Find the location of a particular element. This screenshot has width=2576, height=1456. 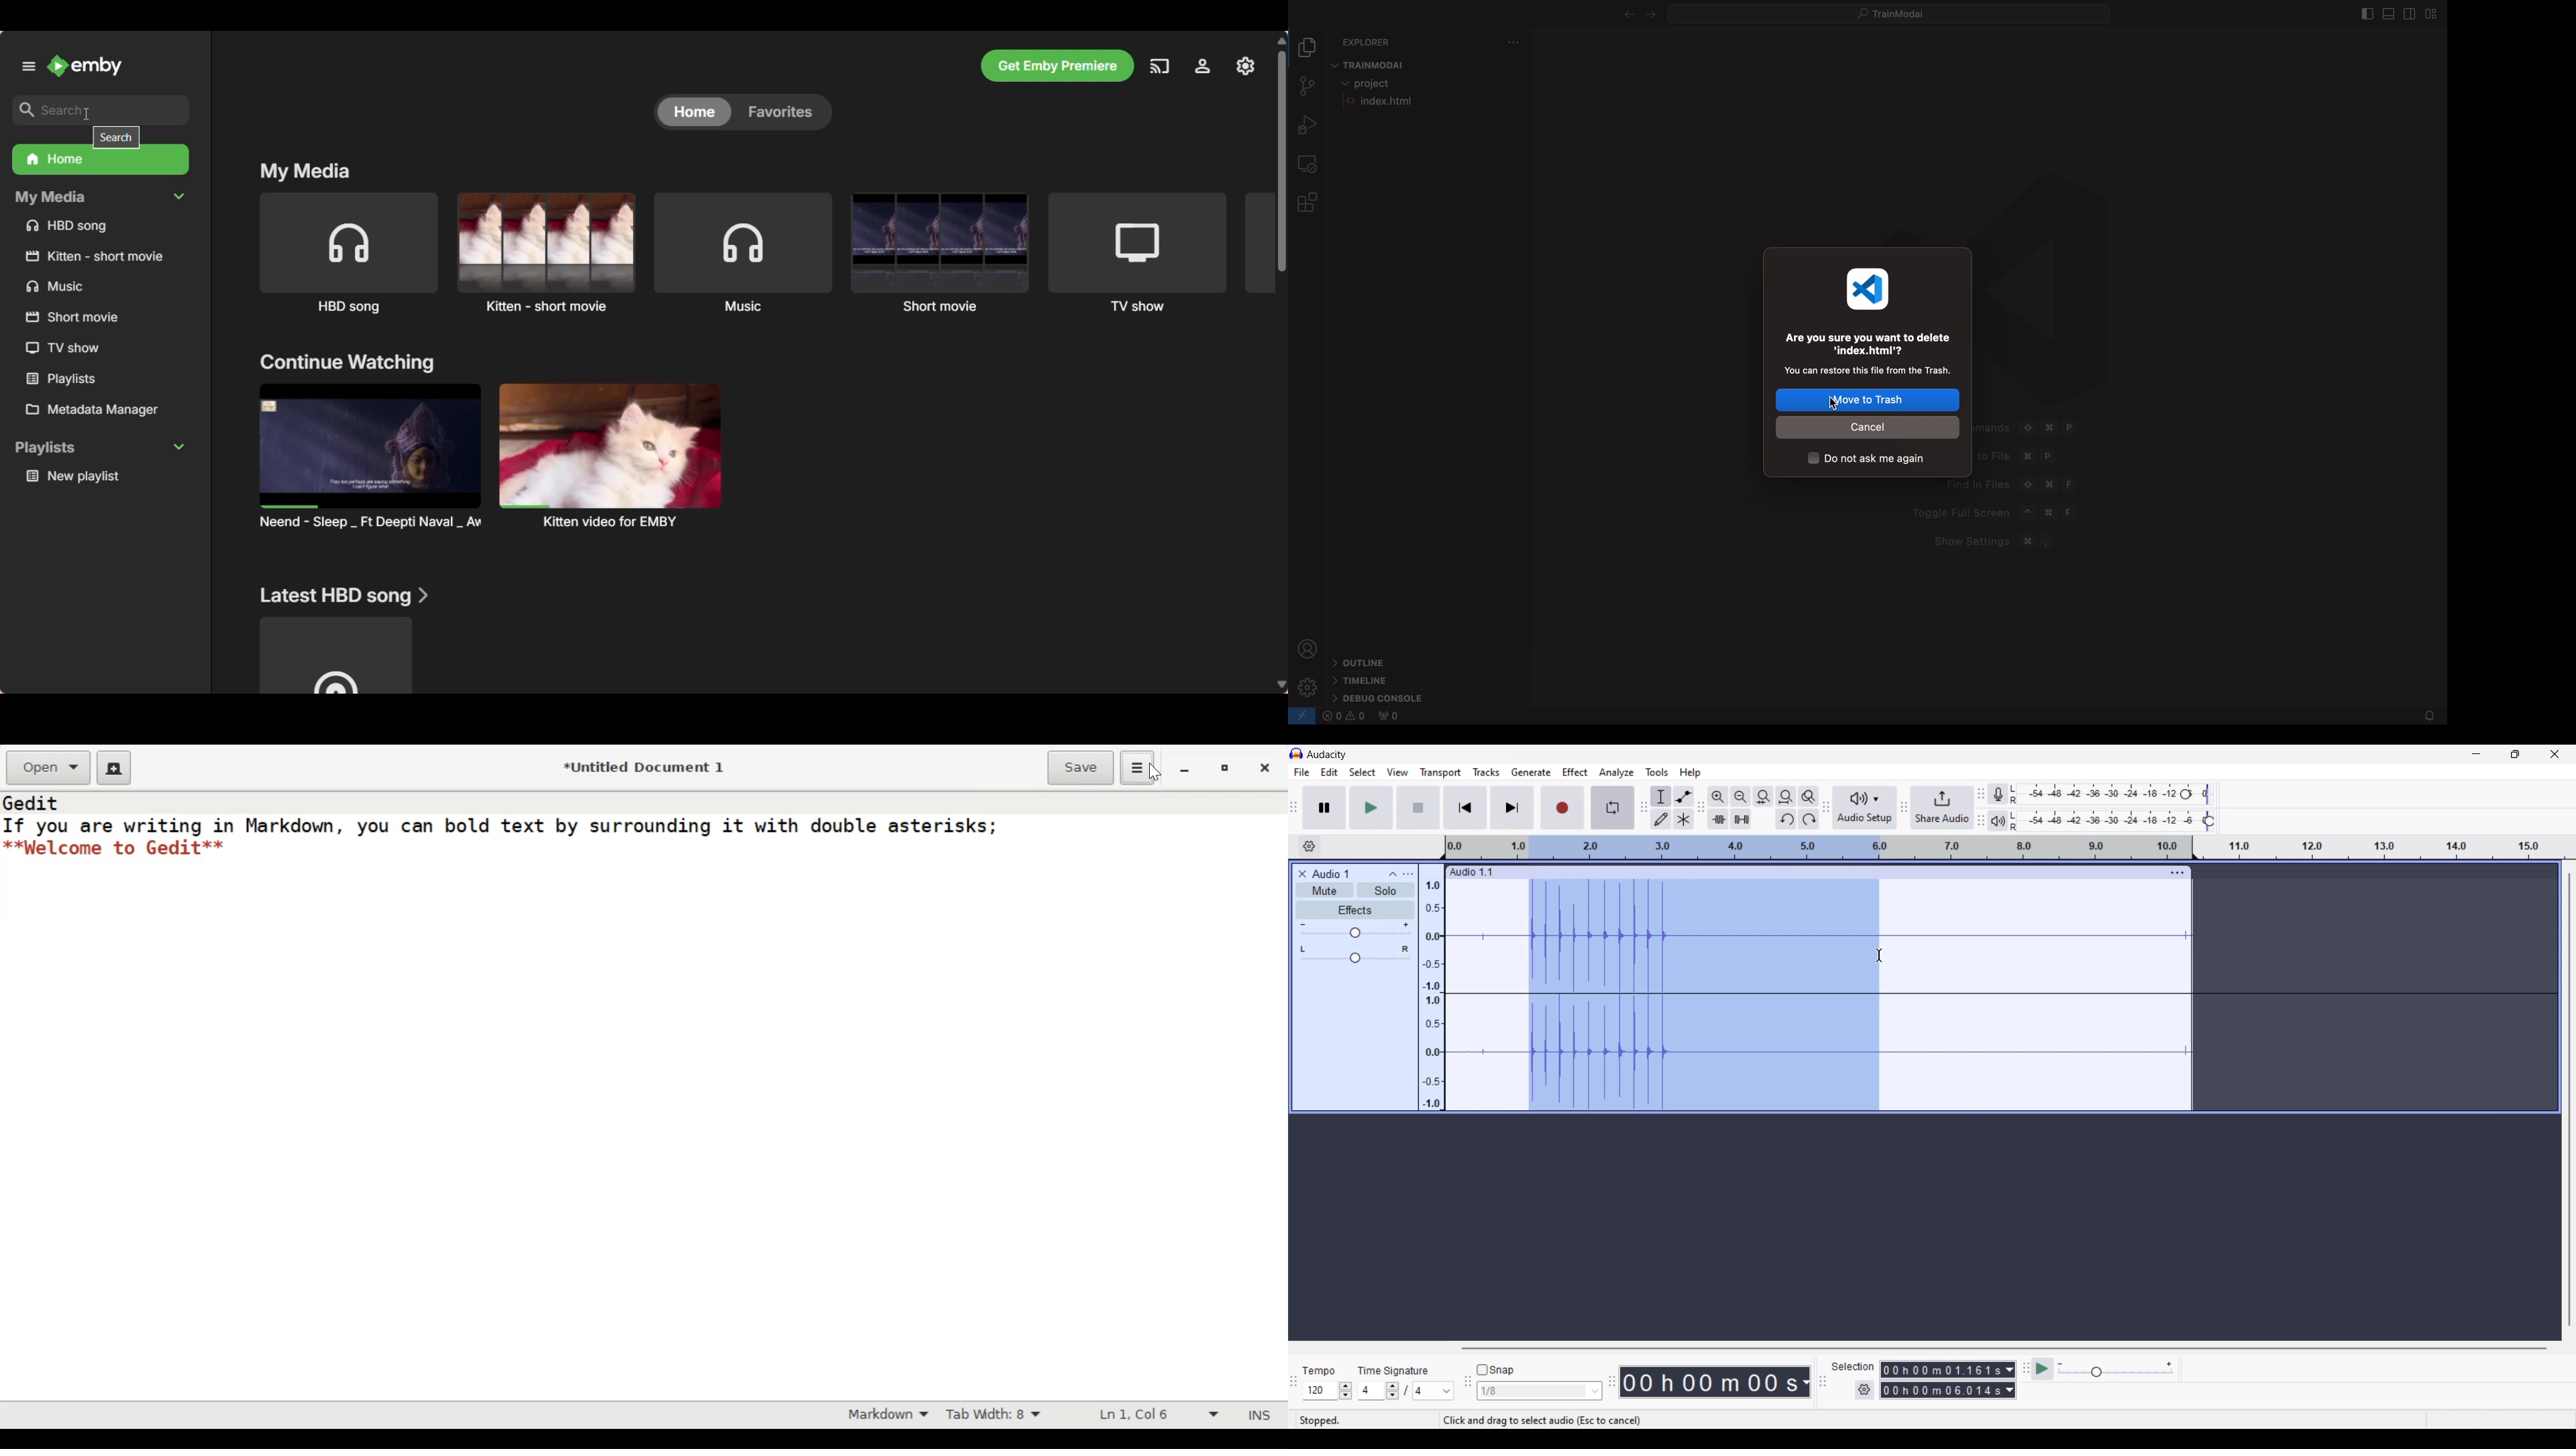

0 is located at coordinates (1344, 717).